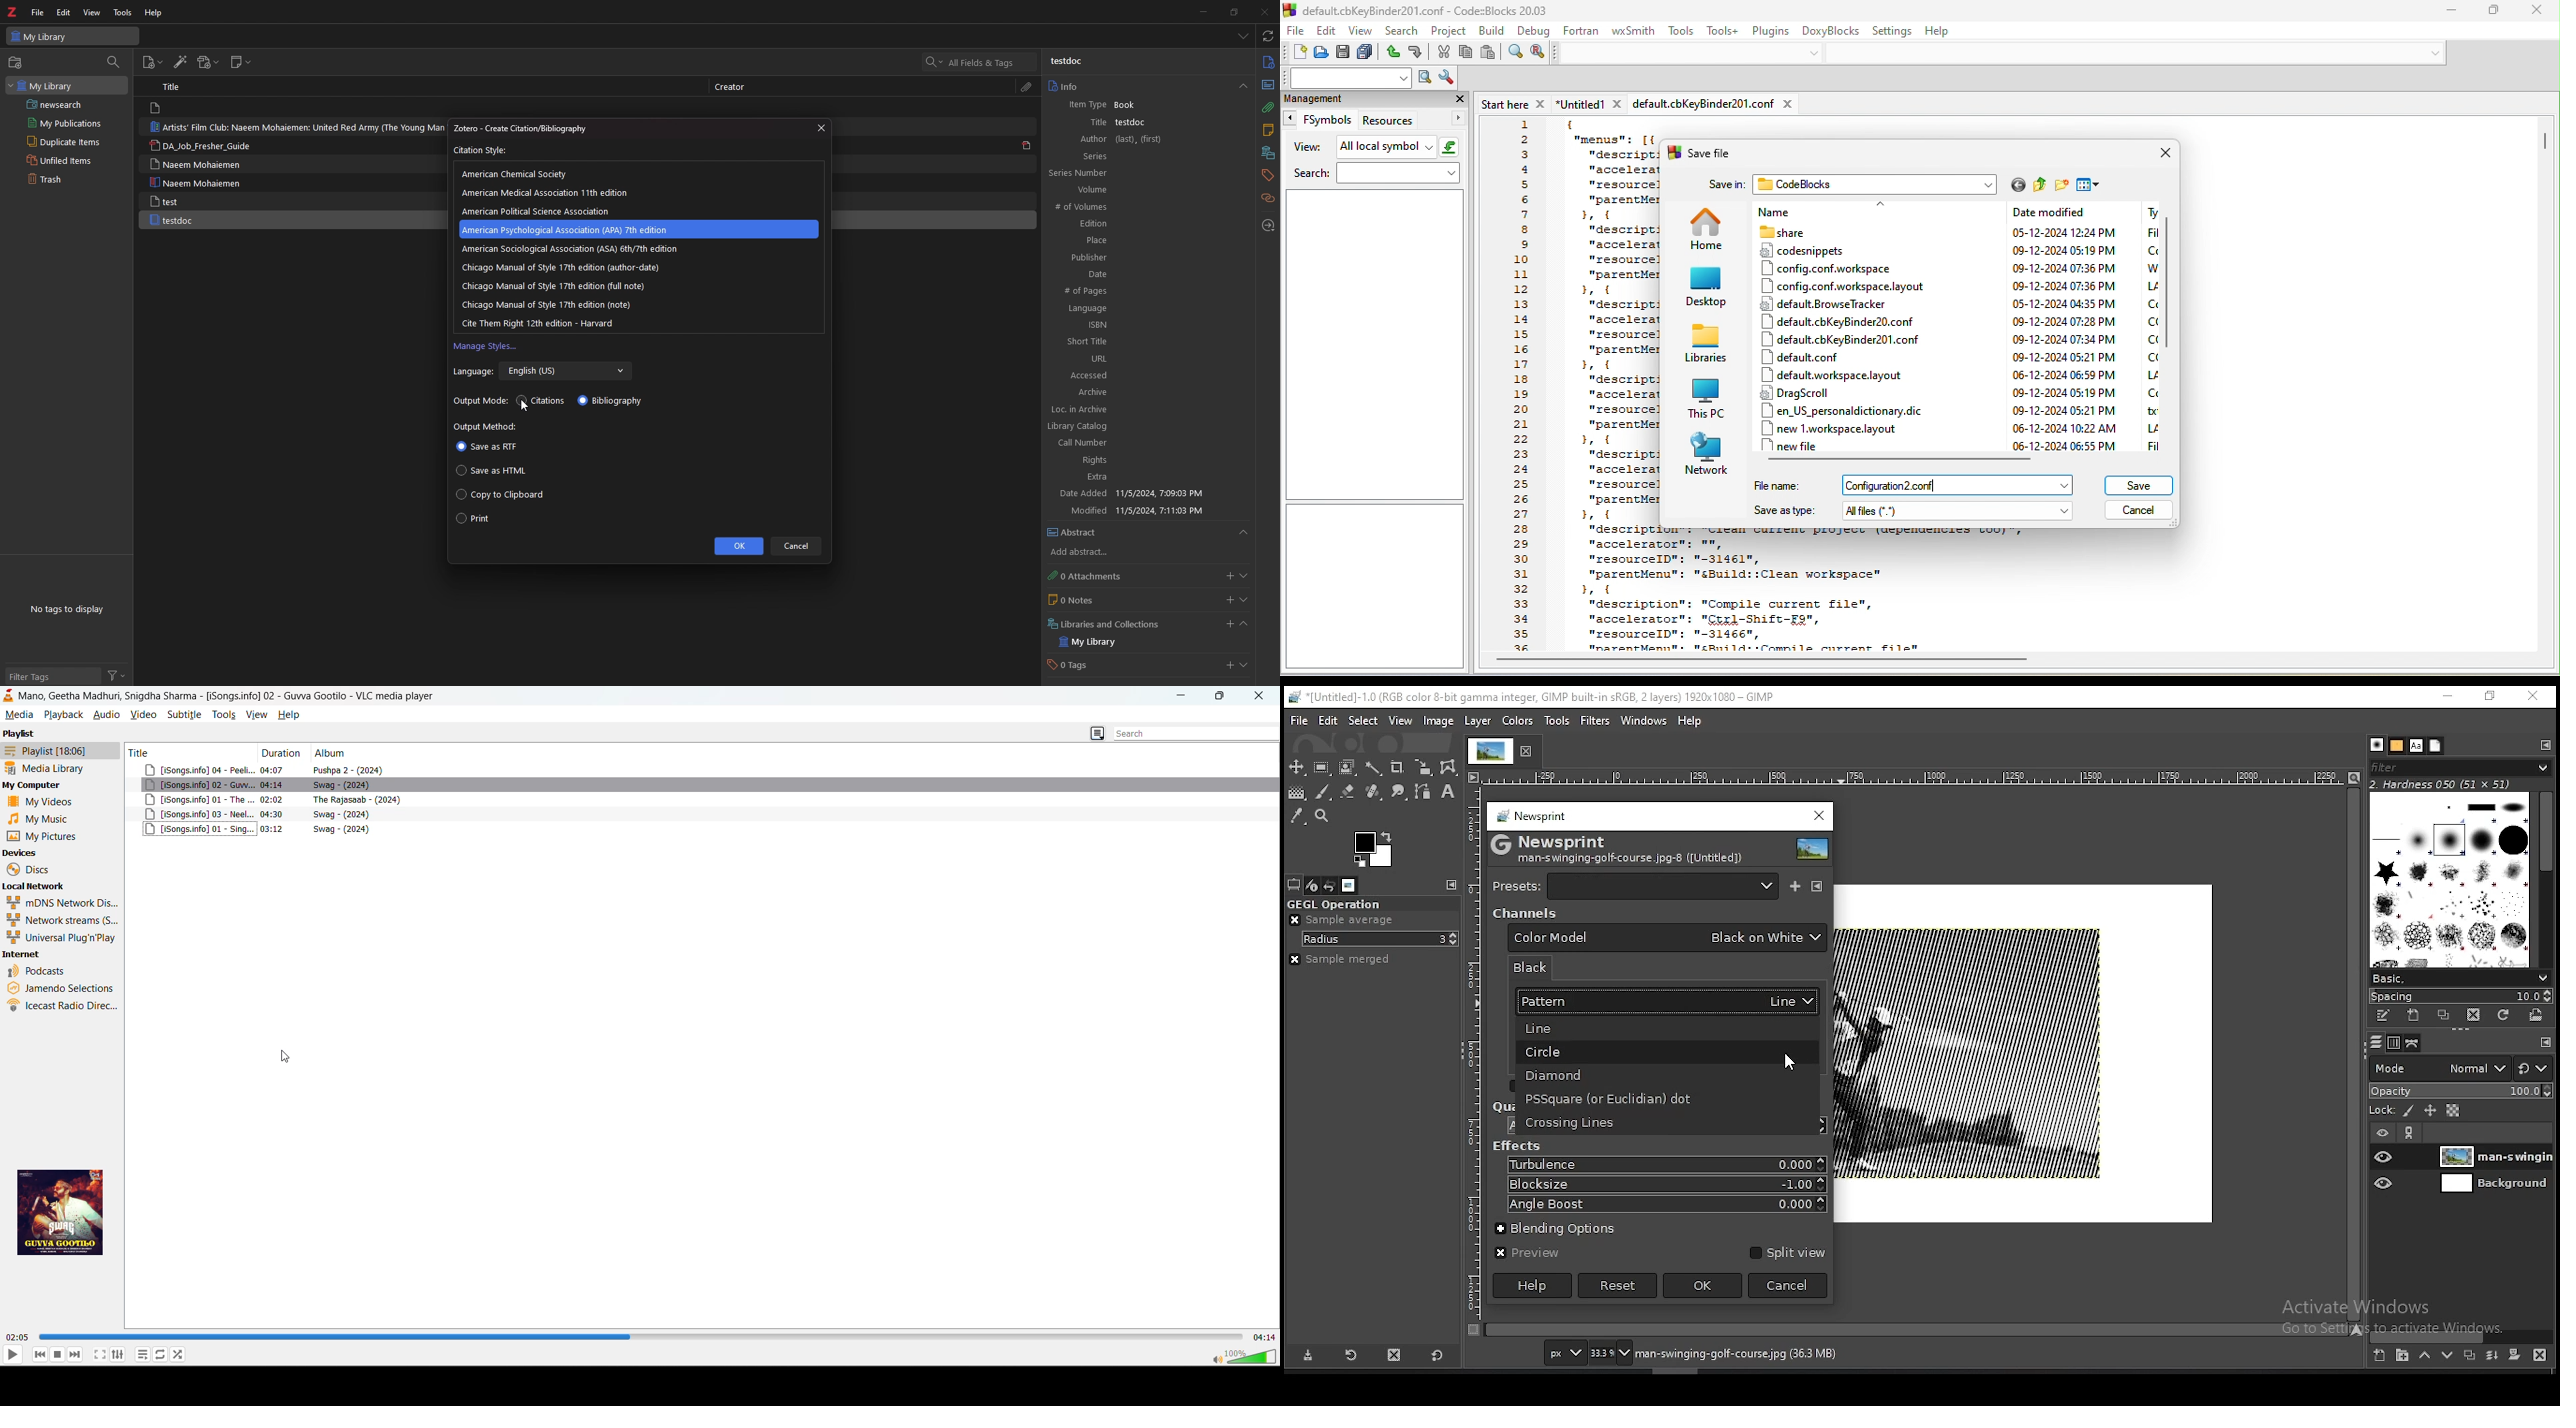  What do you see at coordinates (63, 715) in the screenshot?
I see `playback` at bounding box center [63, 715].